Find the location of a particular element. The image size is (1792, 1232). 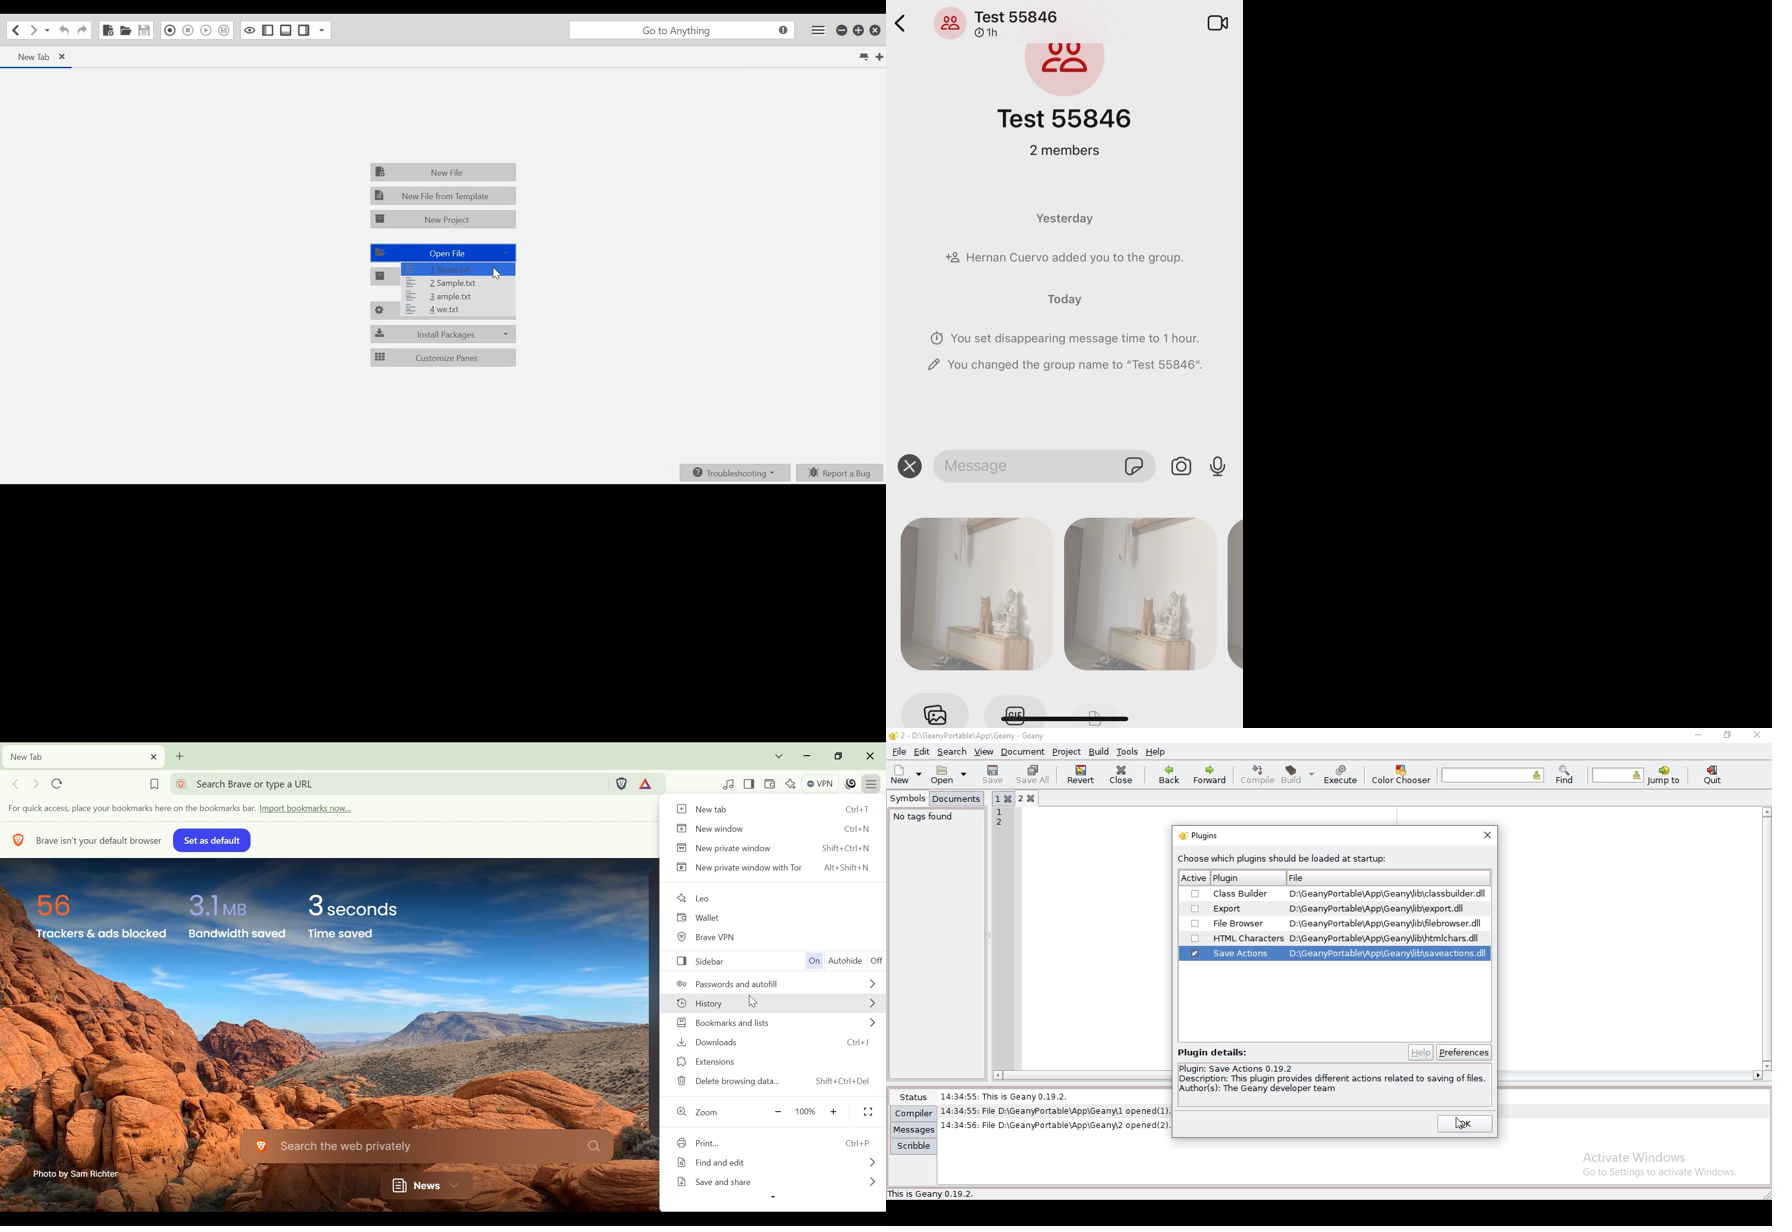

image is located at coordinates (974, 594).